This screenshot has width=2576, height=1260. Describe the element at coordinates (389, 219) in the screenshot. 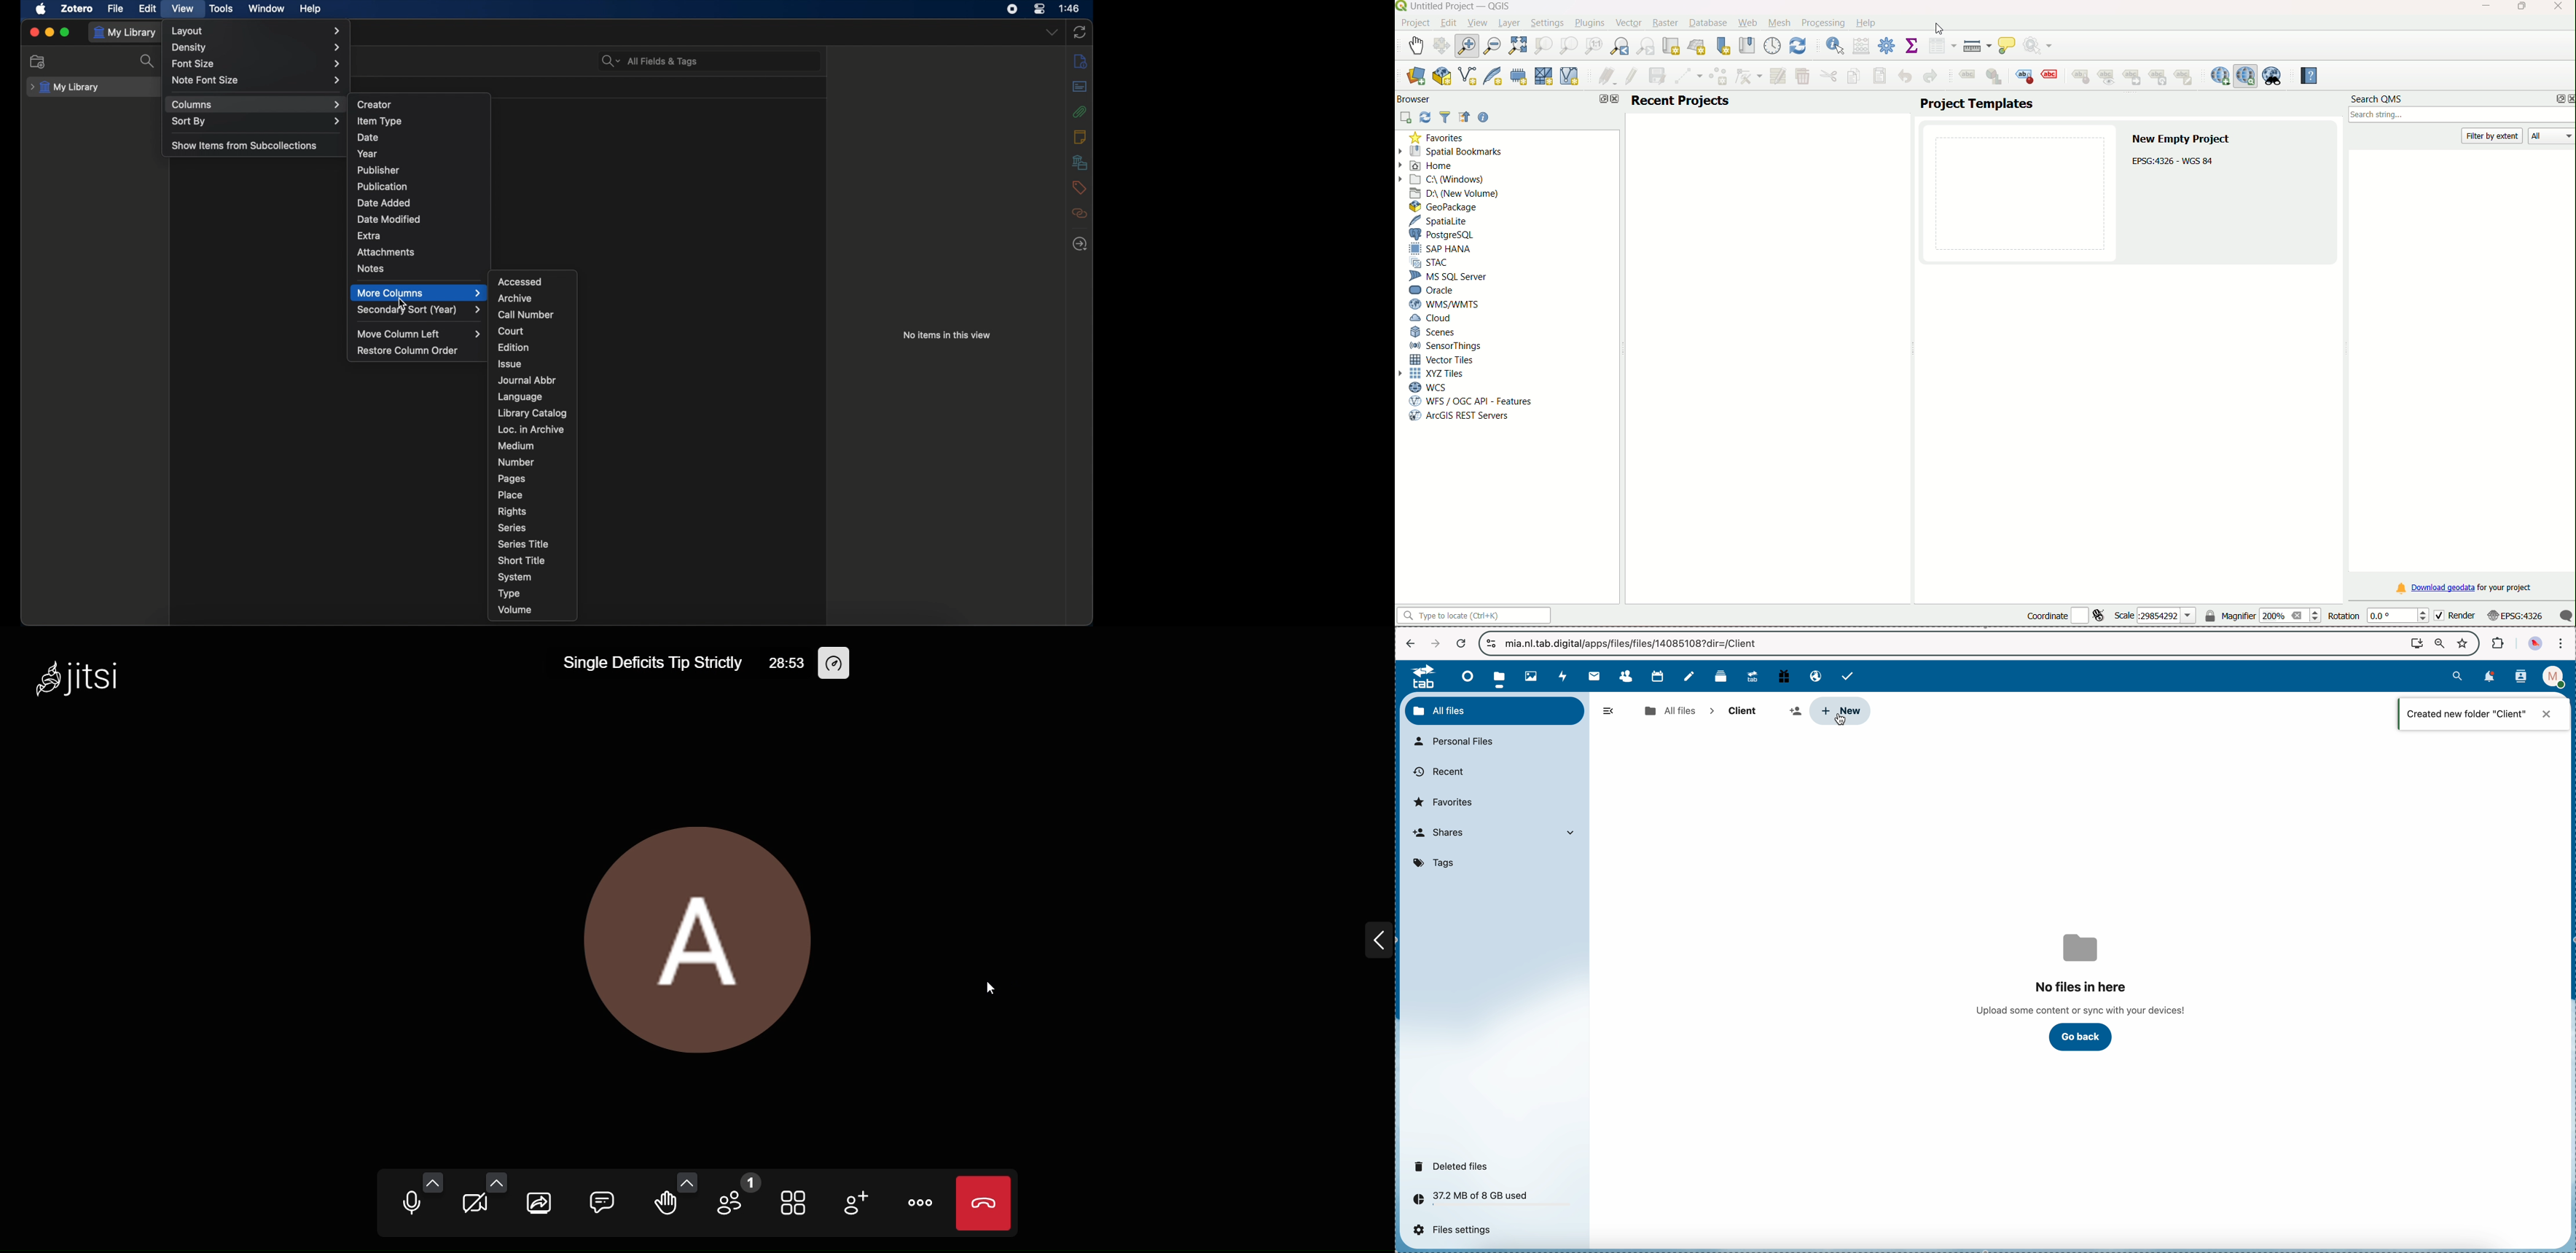

I see `date modified` at that location.